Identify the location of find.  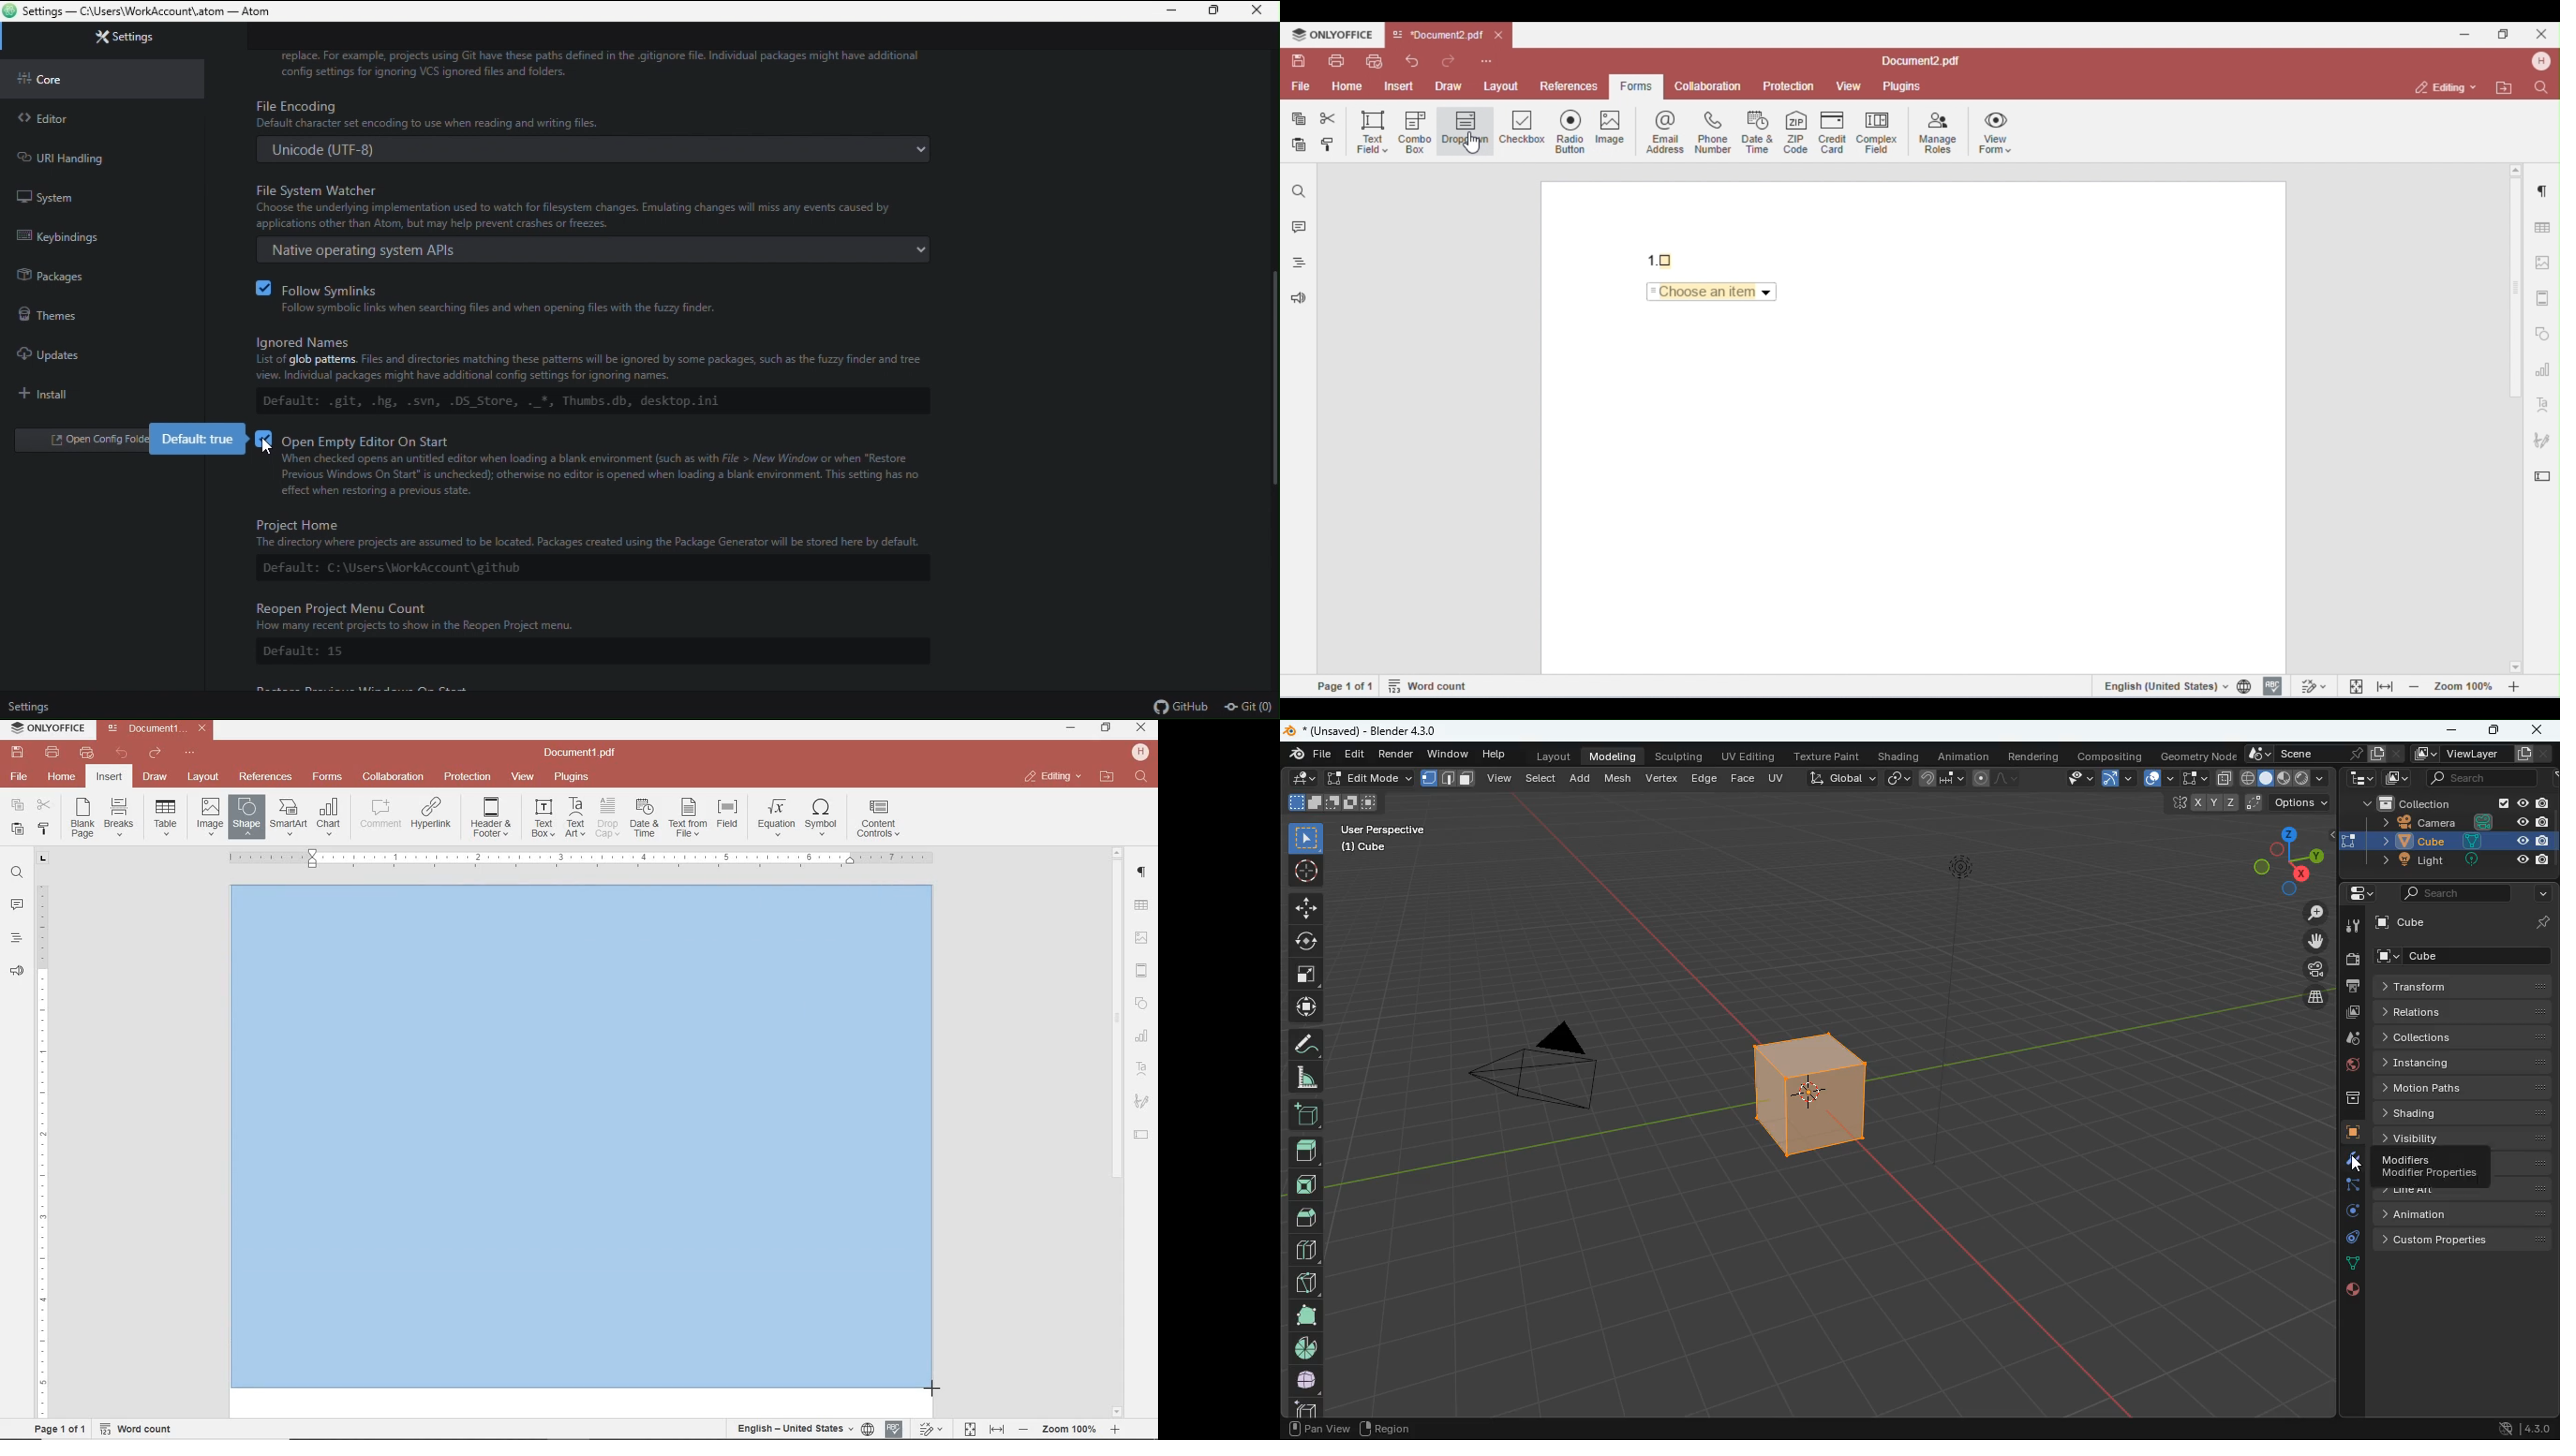
(17, 871).